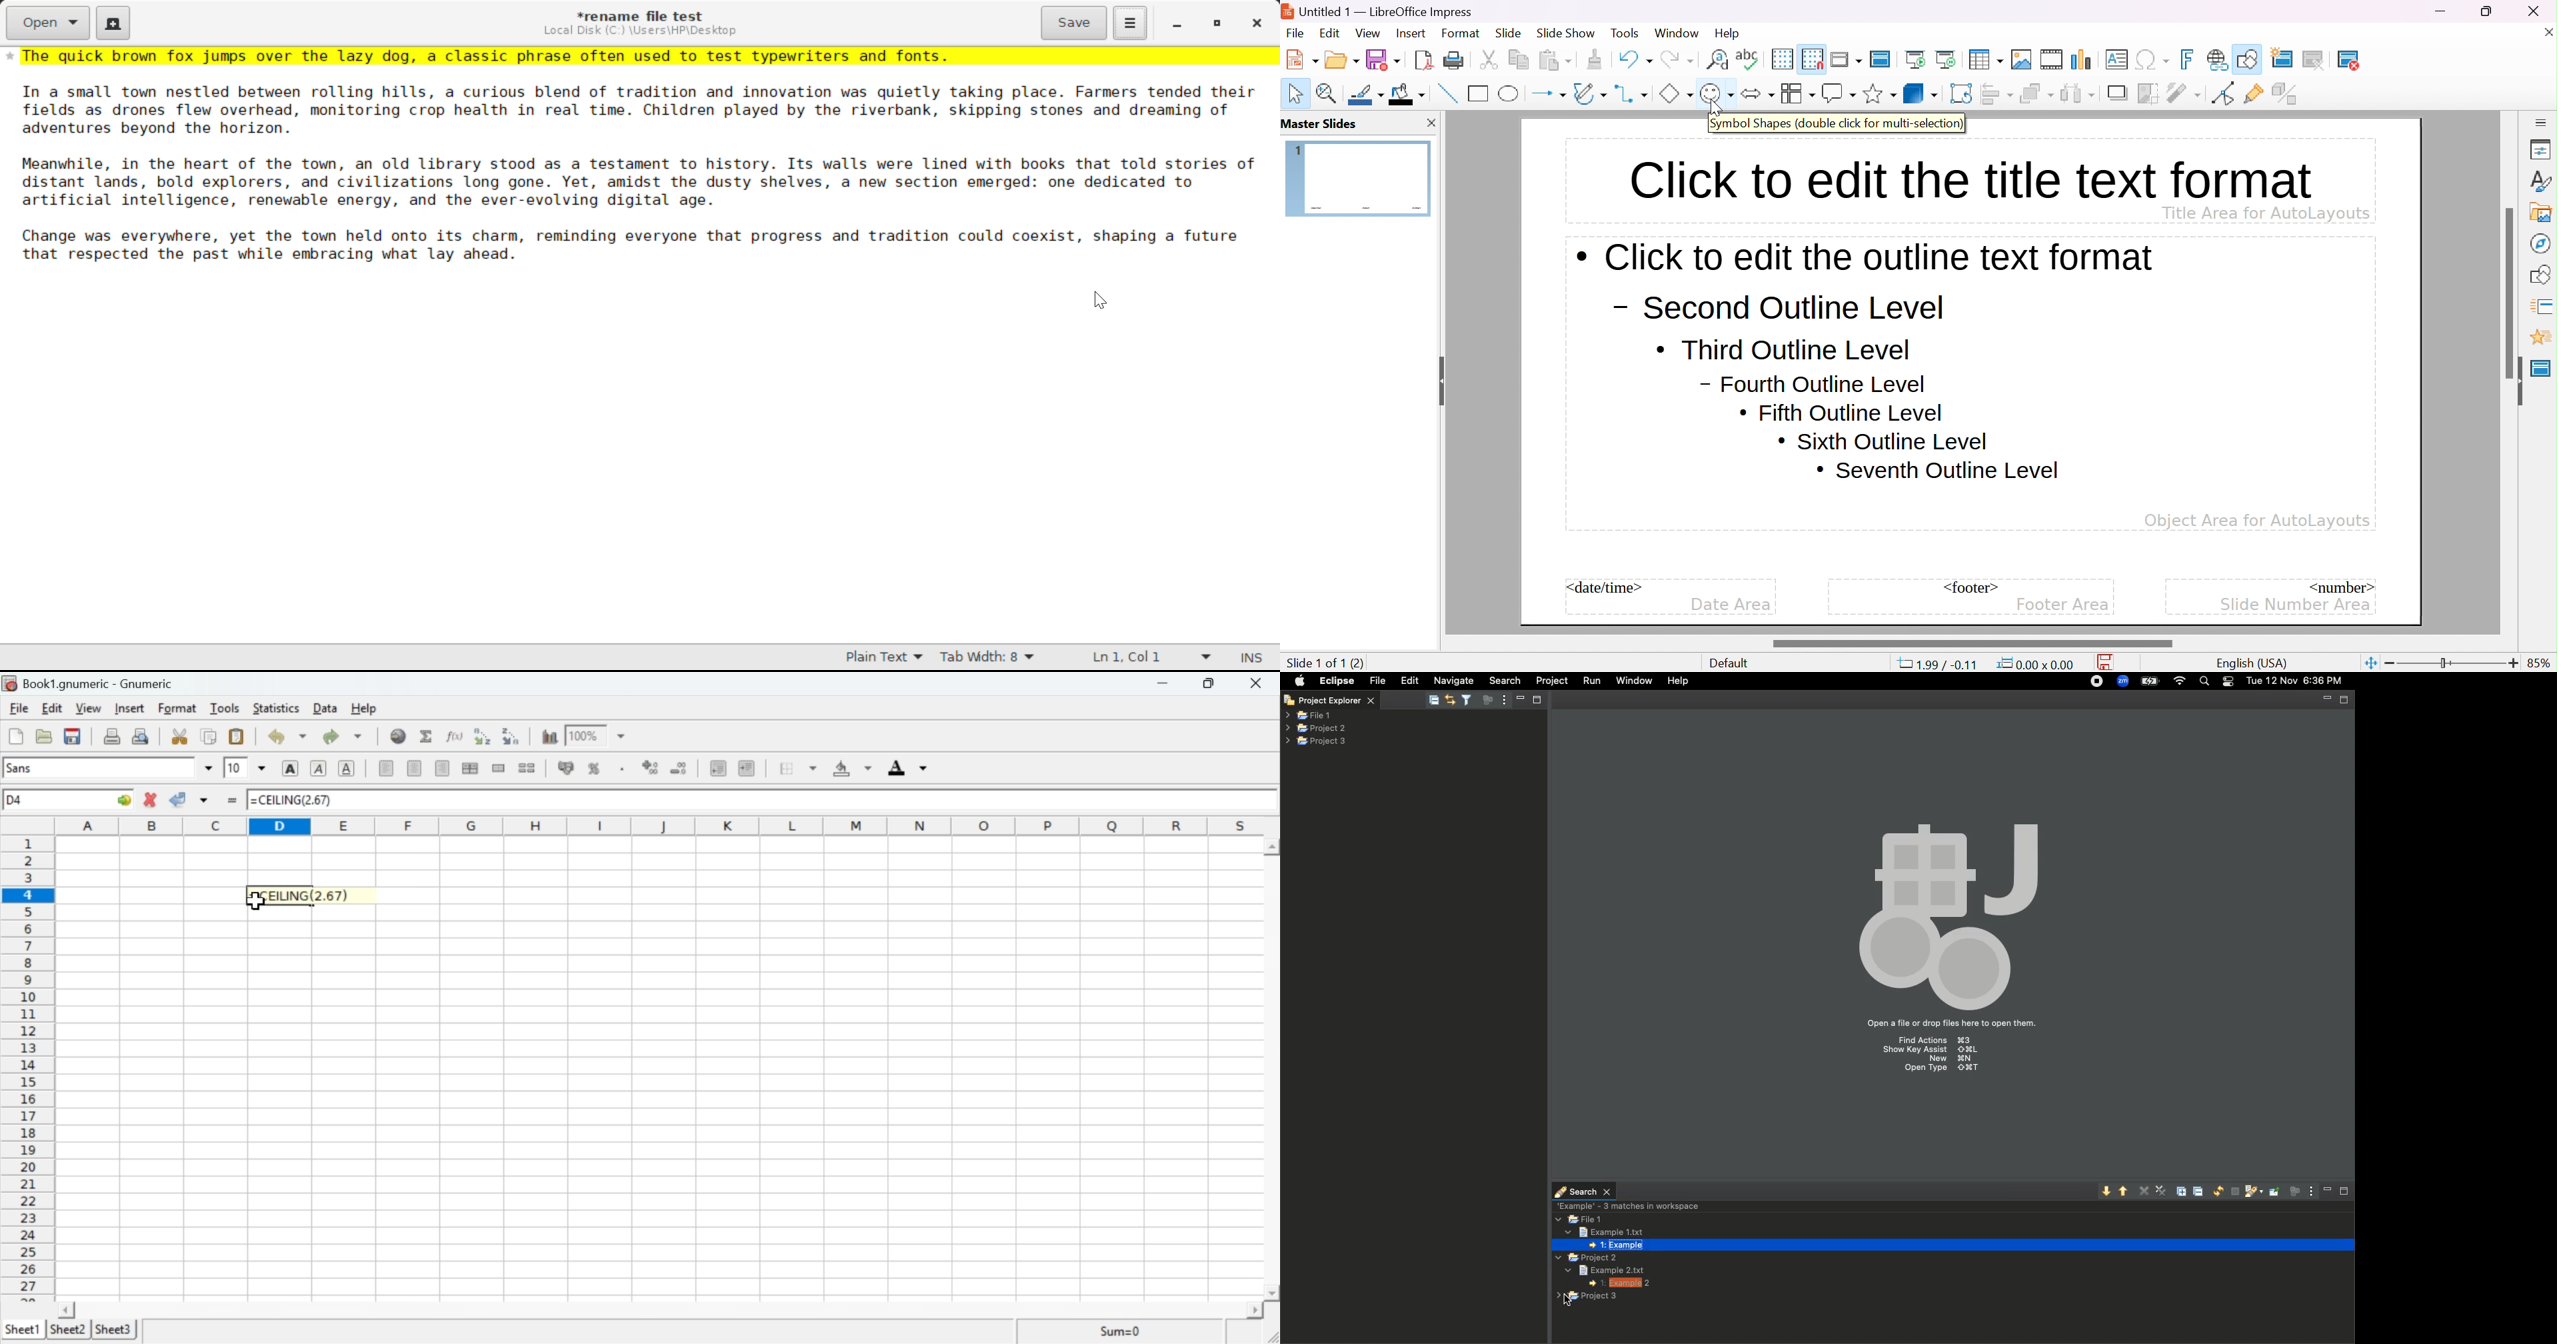 Image resolution: width=2576 pixels, height=1344 pixels. Describe the element at coordinates (1717, 58) in the screenshot. I see `find and replace` at that location.